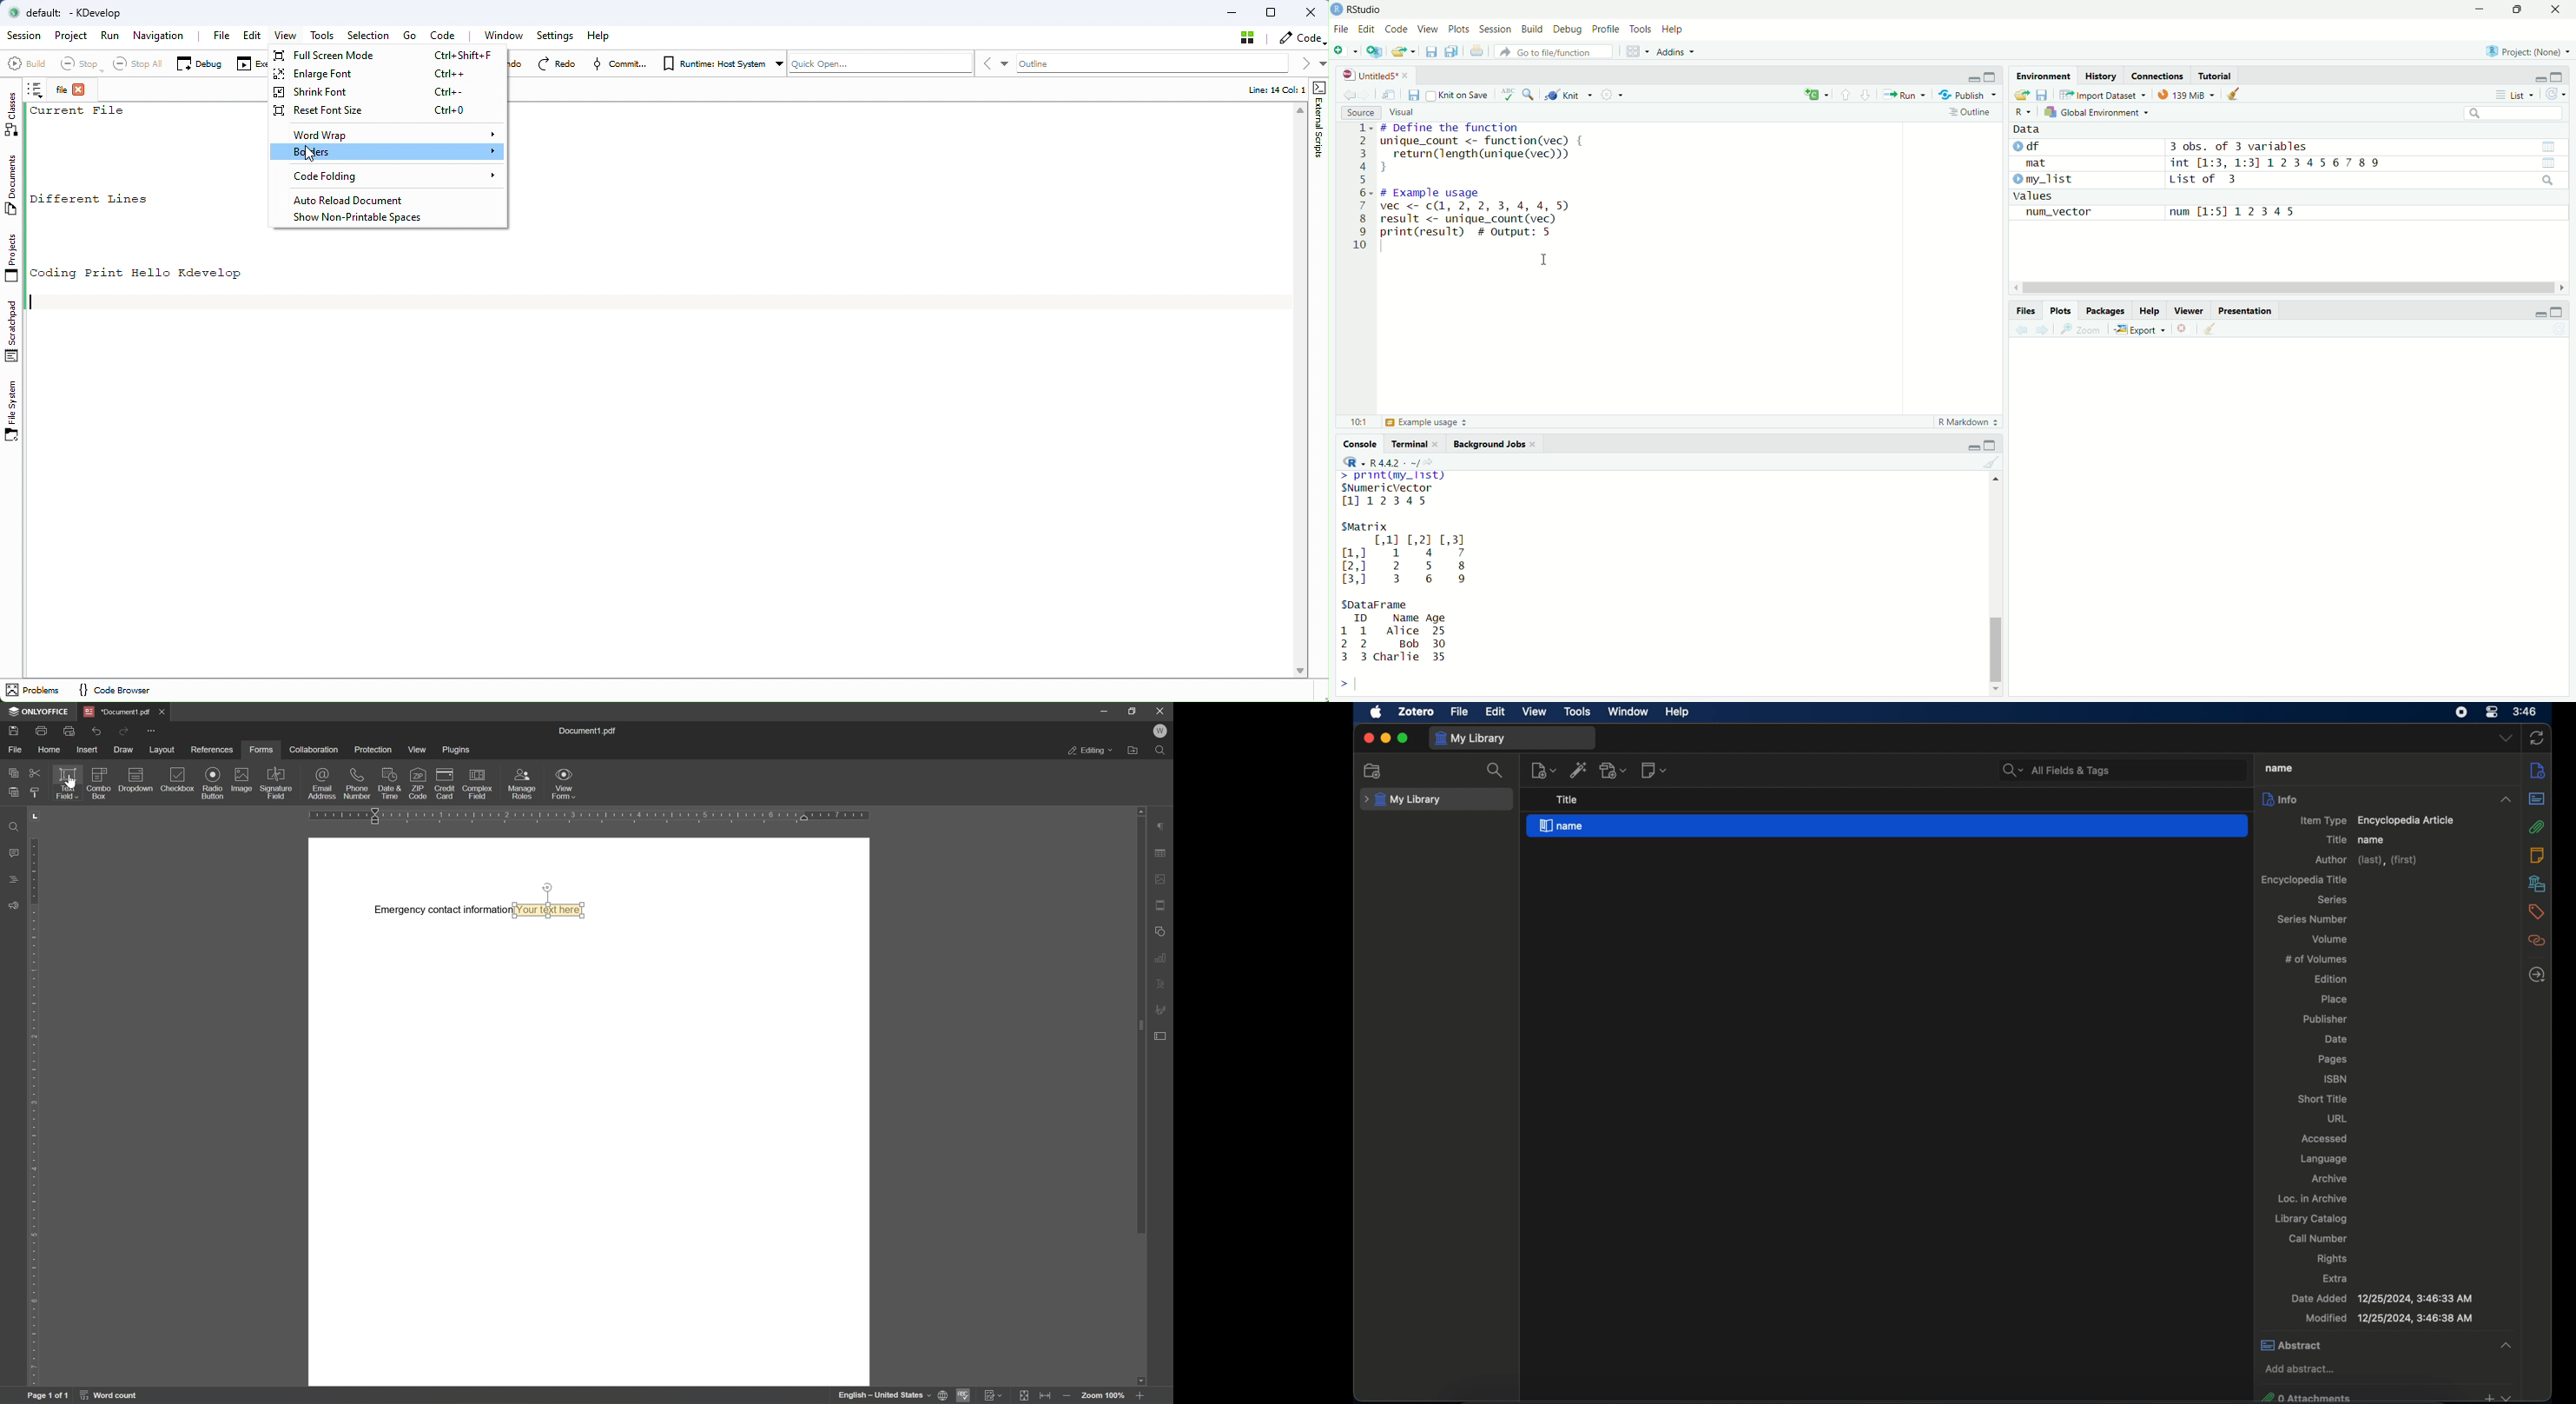 The height and width of the screenshot is (1428, 2576). Describe the element at coordinates (1359, 112) in the screenshot. I see `Source` at that location.